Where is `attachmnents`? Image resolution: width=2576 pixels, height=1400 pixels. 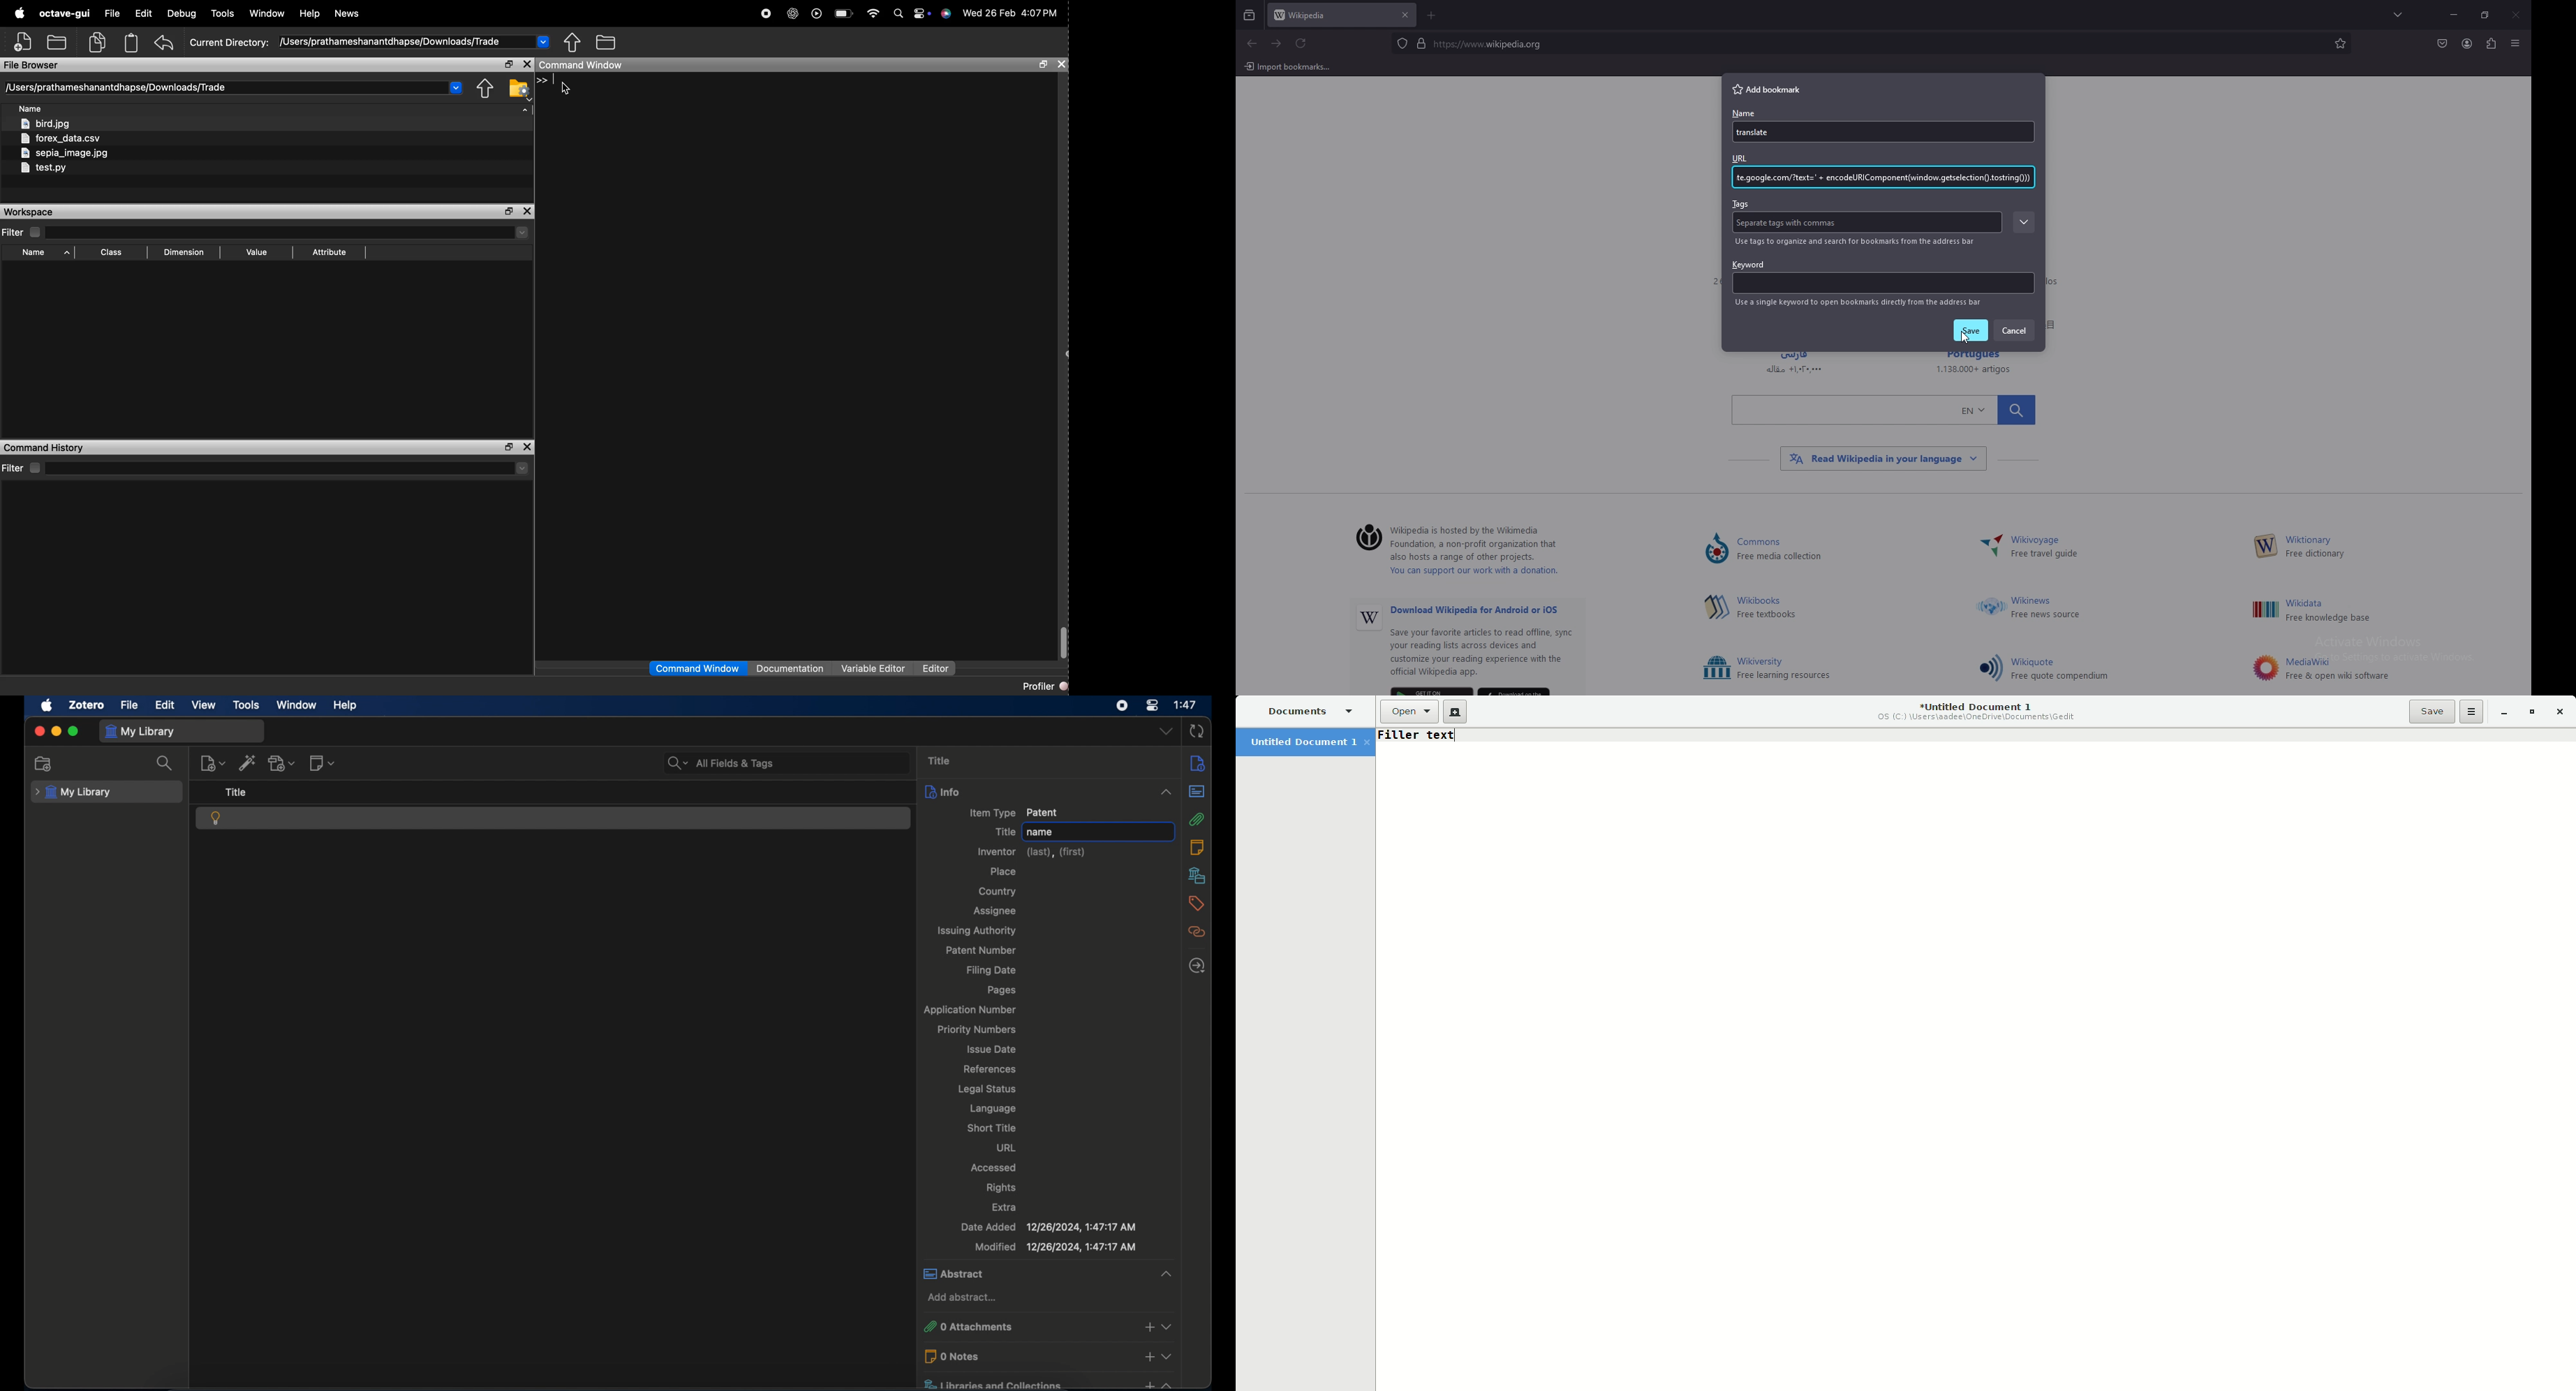
attachmnents is located at coordinates (1197, 820).